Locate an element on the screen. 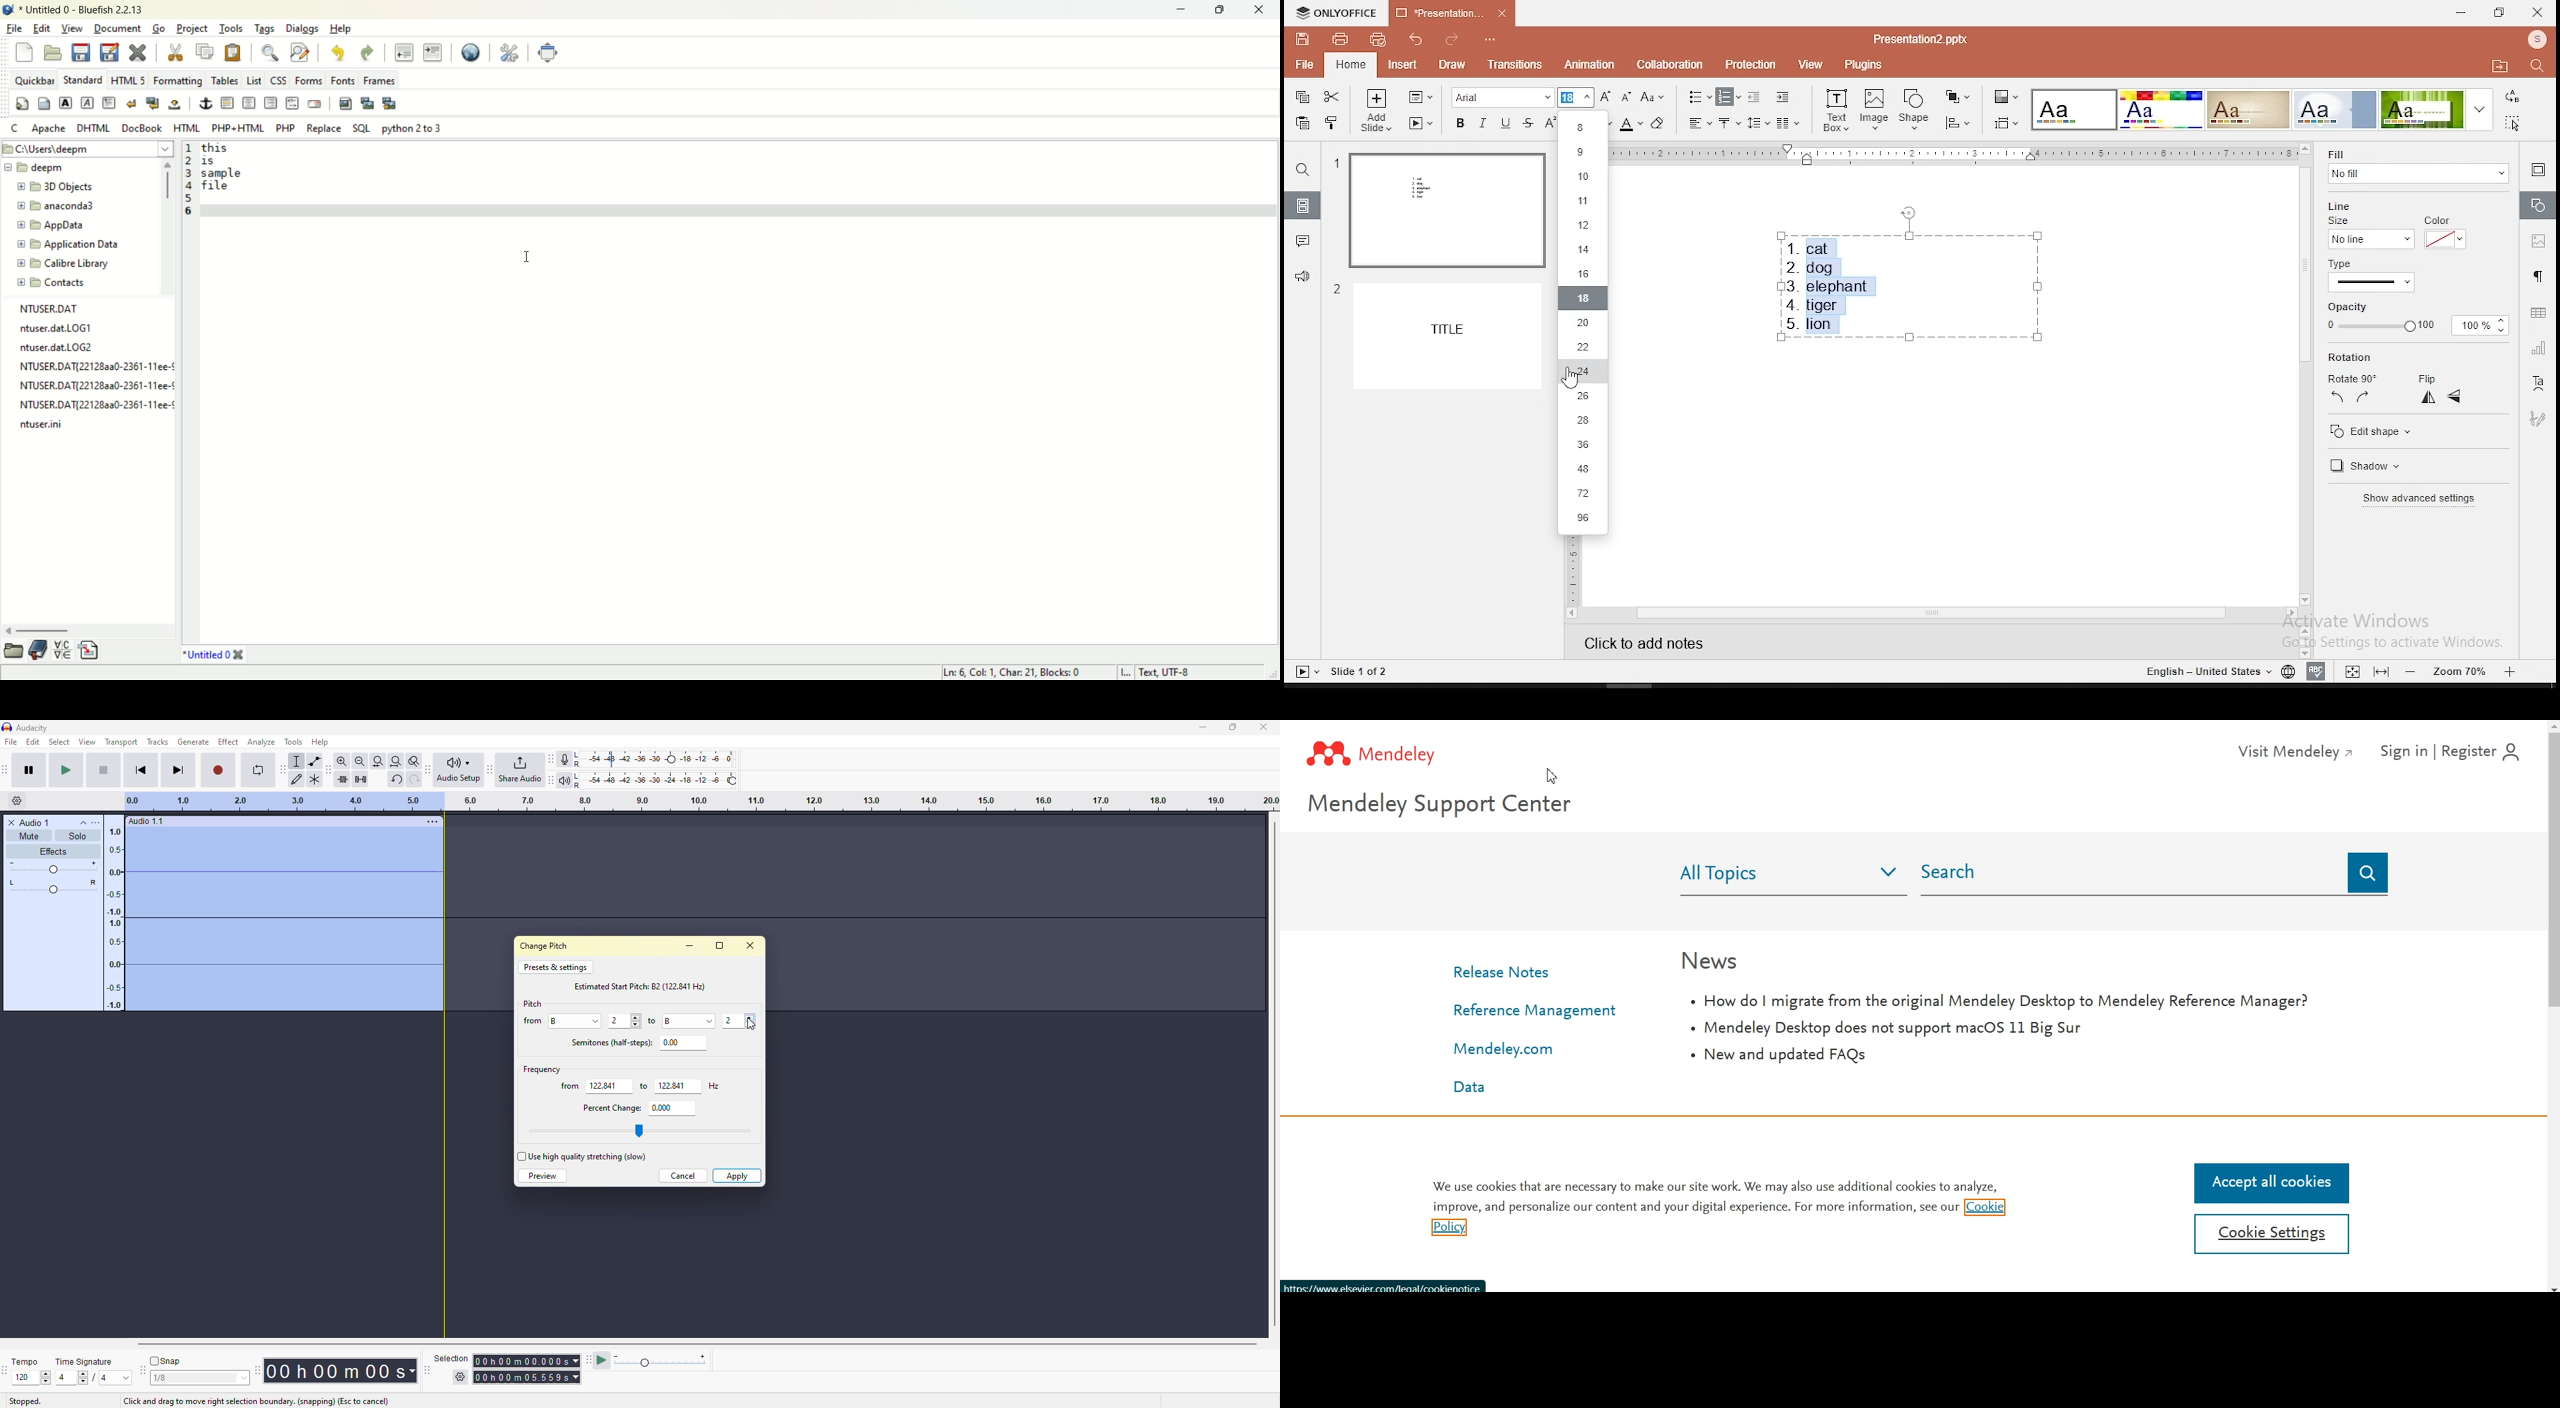  icon is located at coordinates (1338, 13).